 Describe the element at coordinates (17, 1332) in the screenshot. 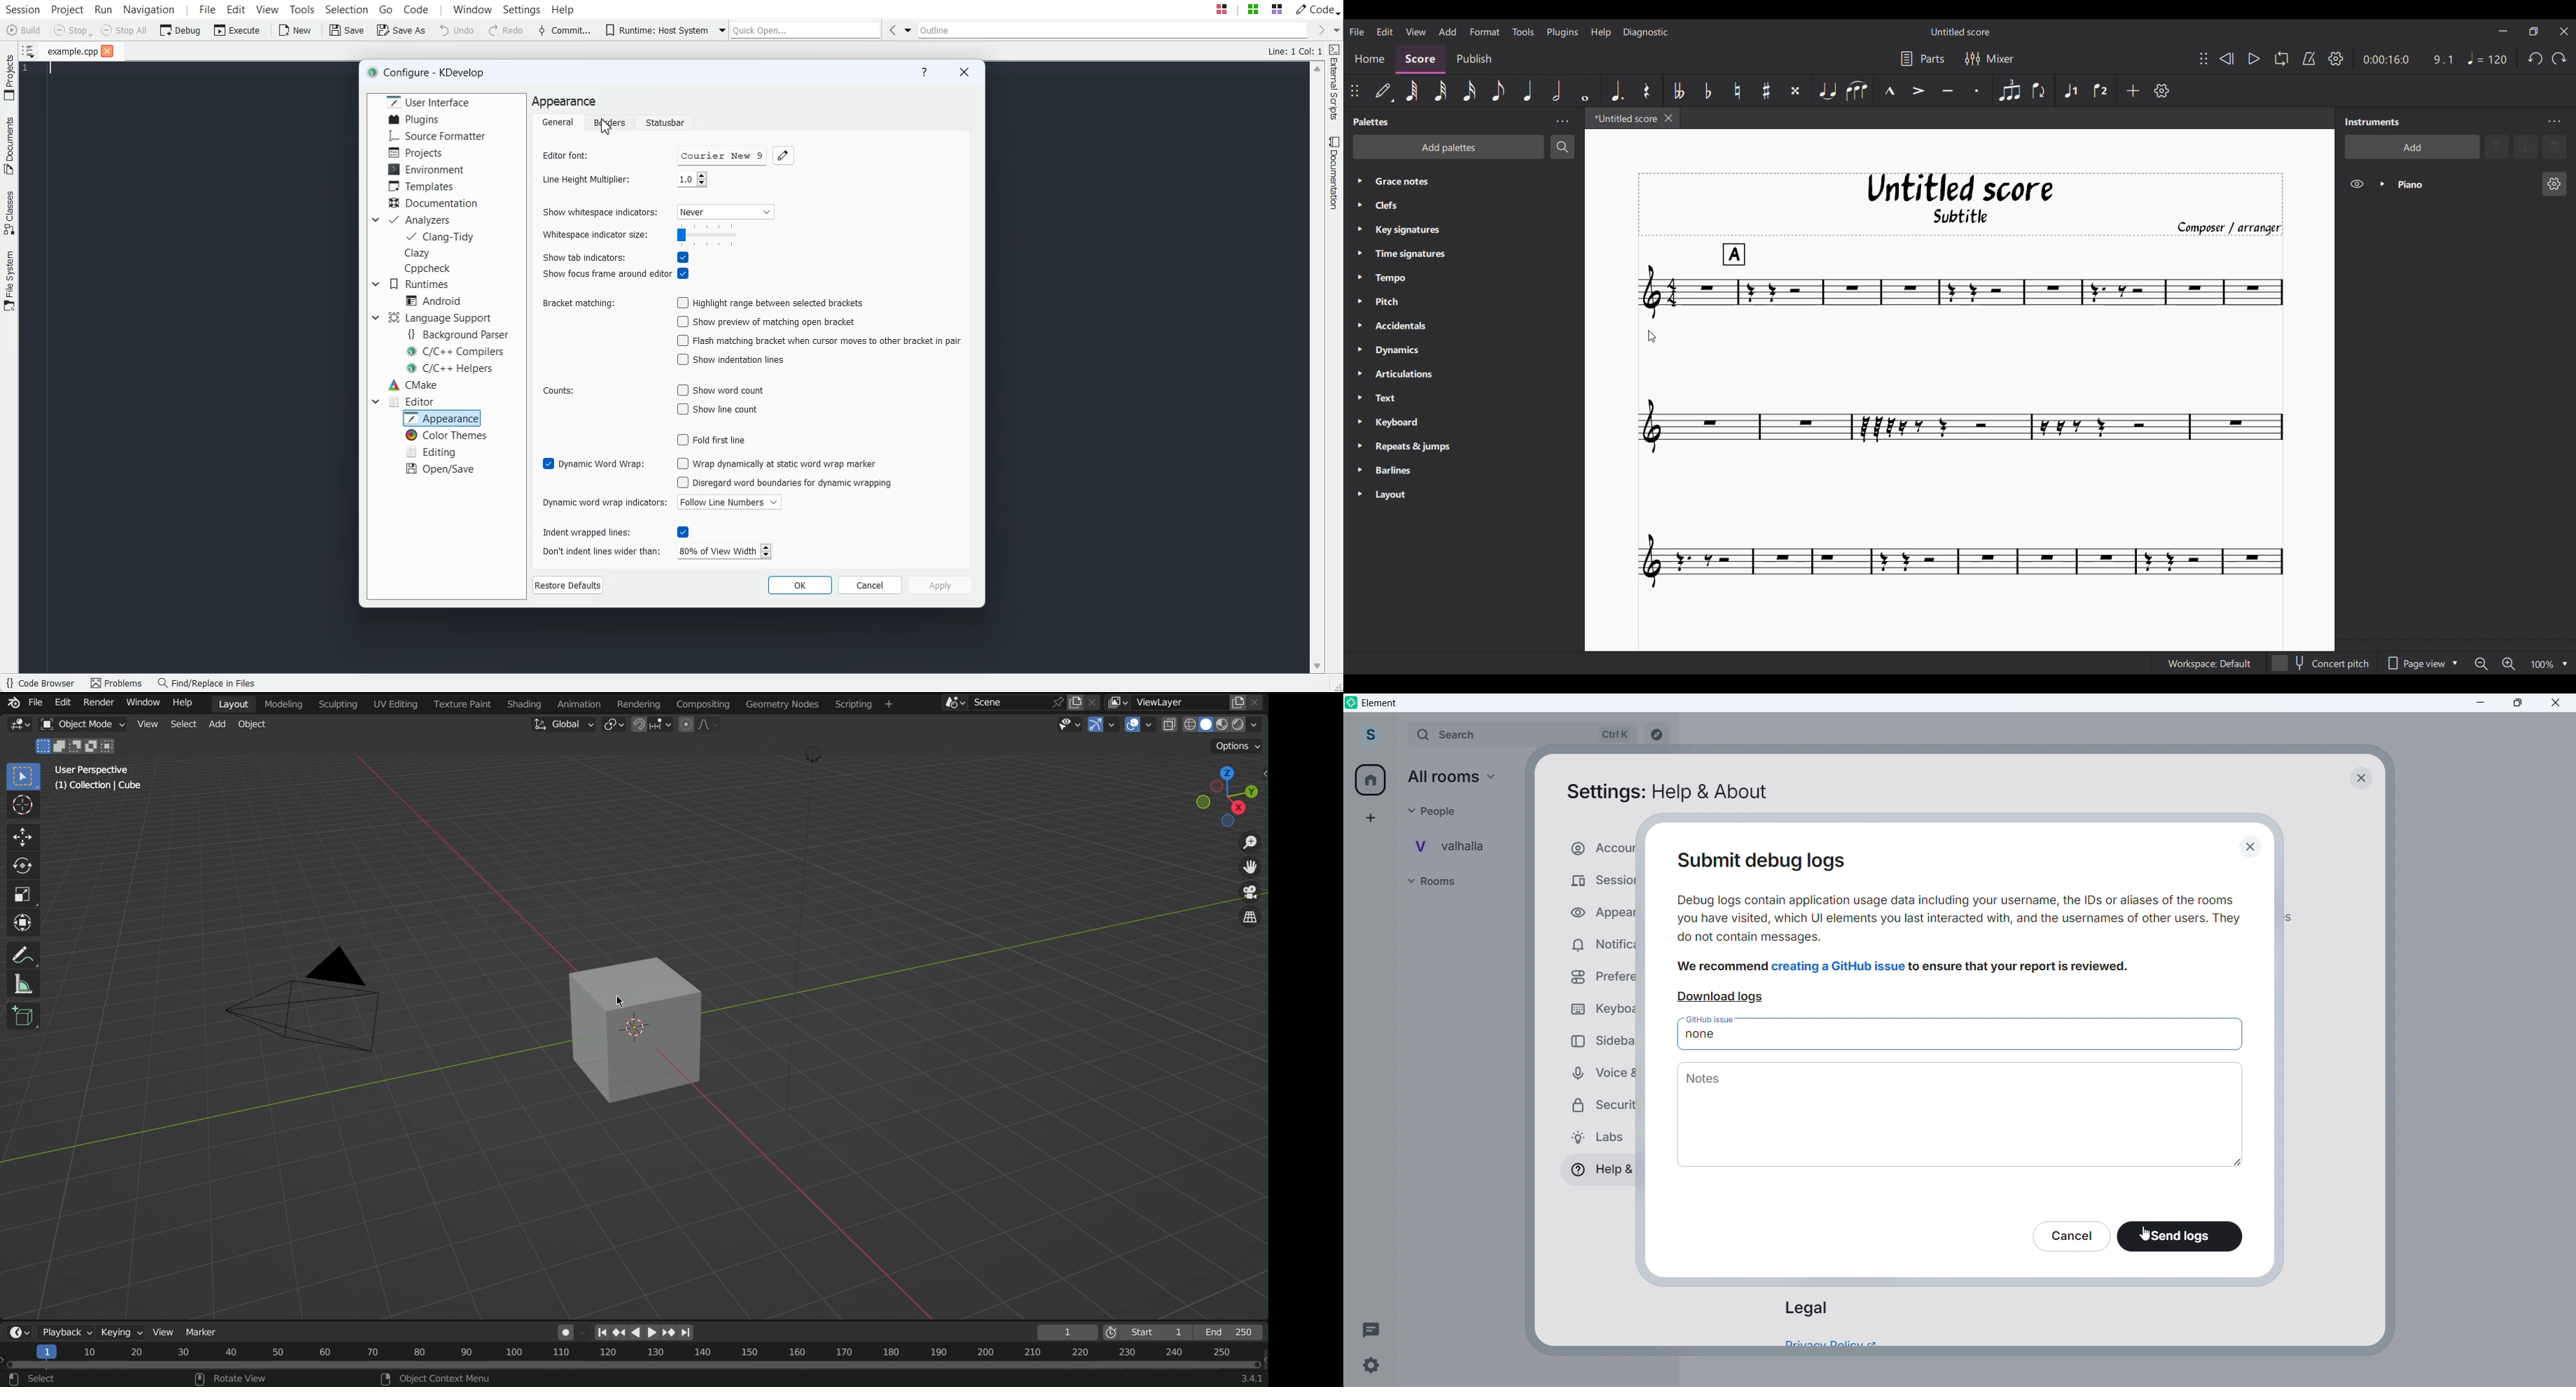

I see `Editor Types` at that location.